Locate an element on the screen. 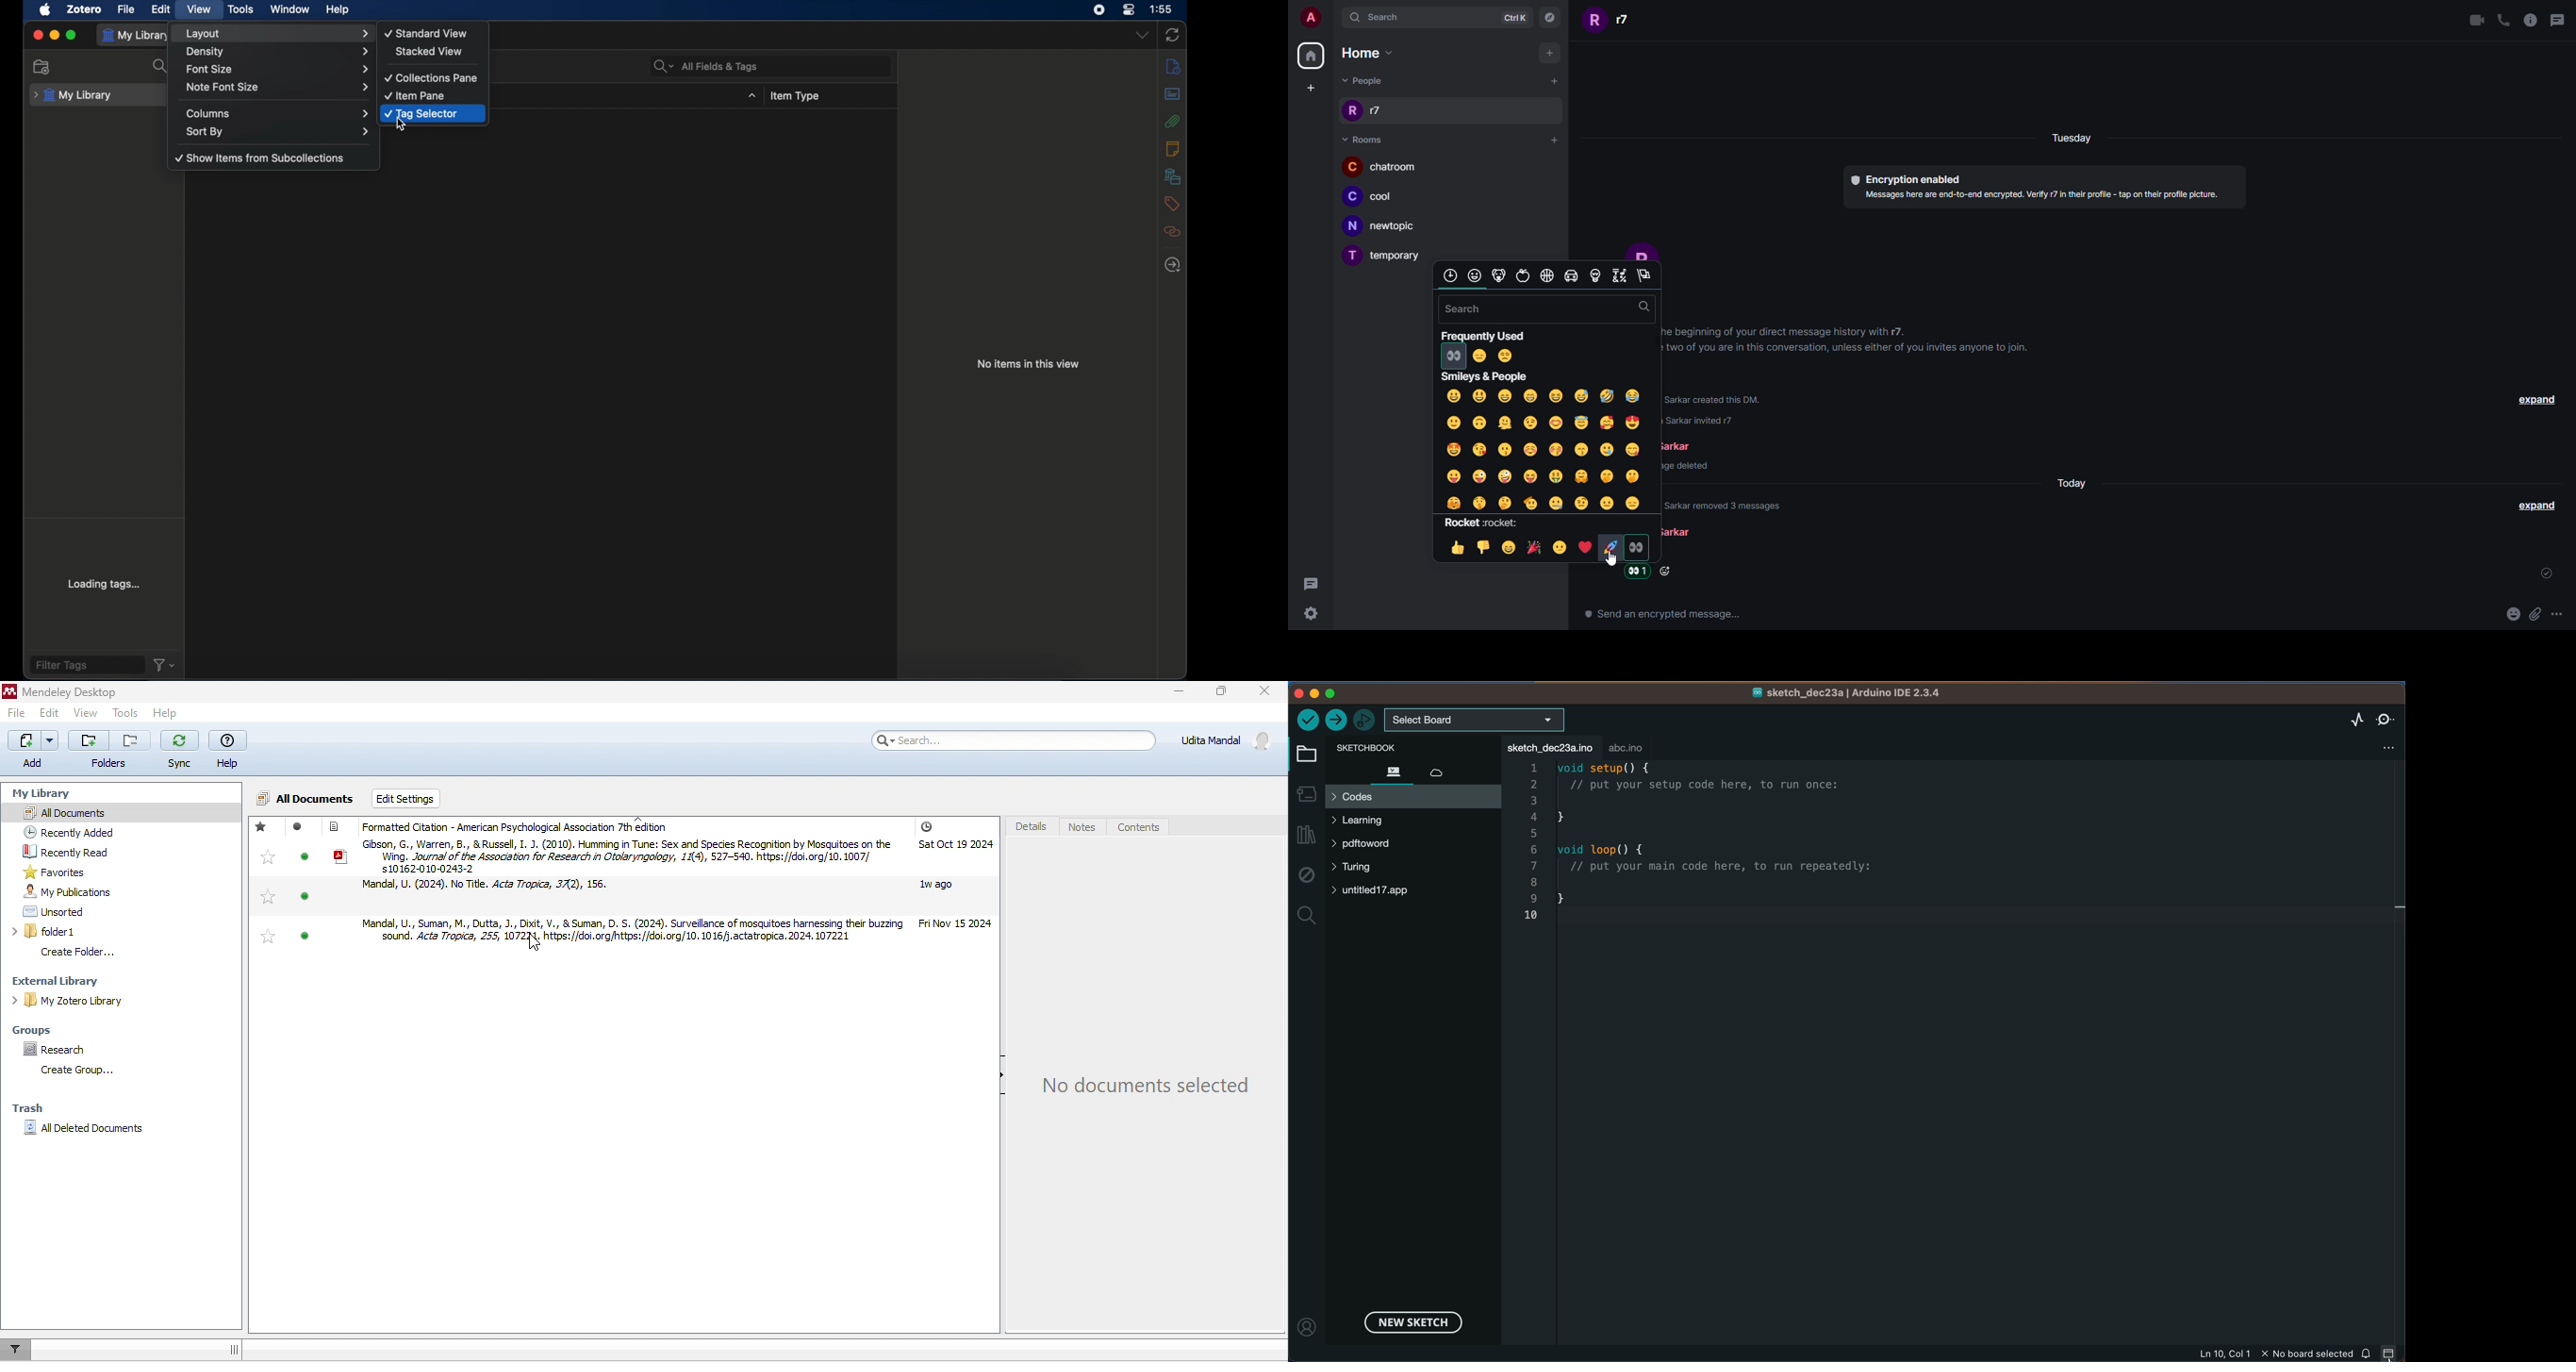 The height and width of the screenshot is (1372, 2576). profile is located at coordinates (1643, 246).